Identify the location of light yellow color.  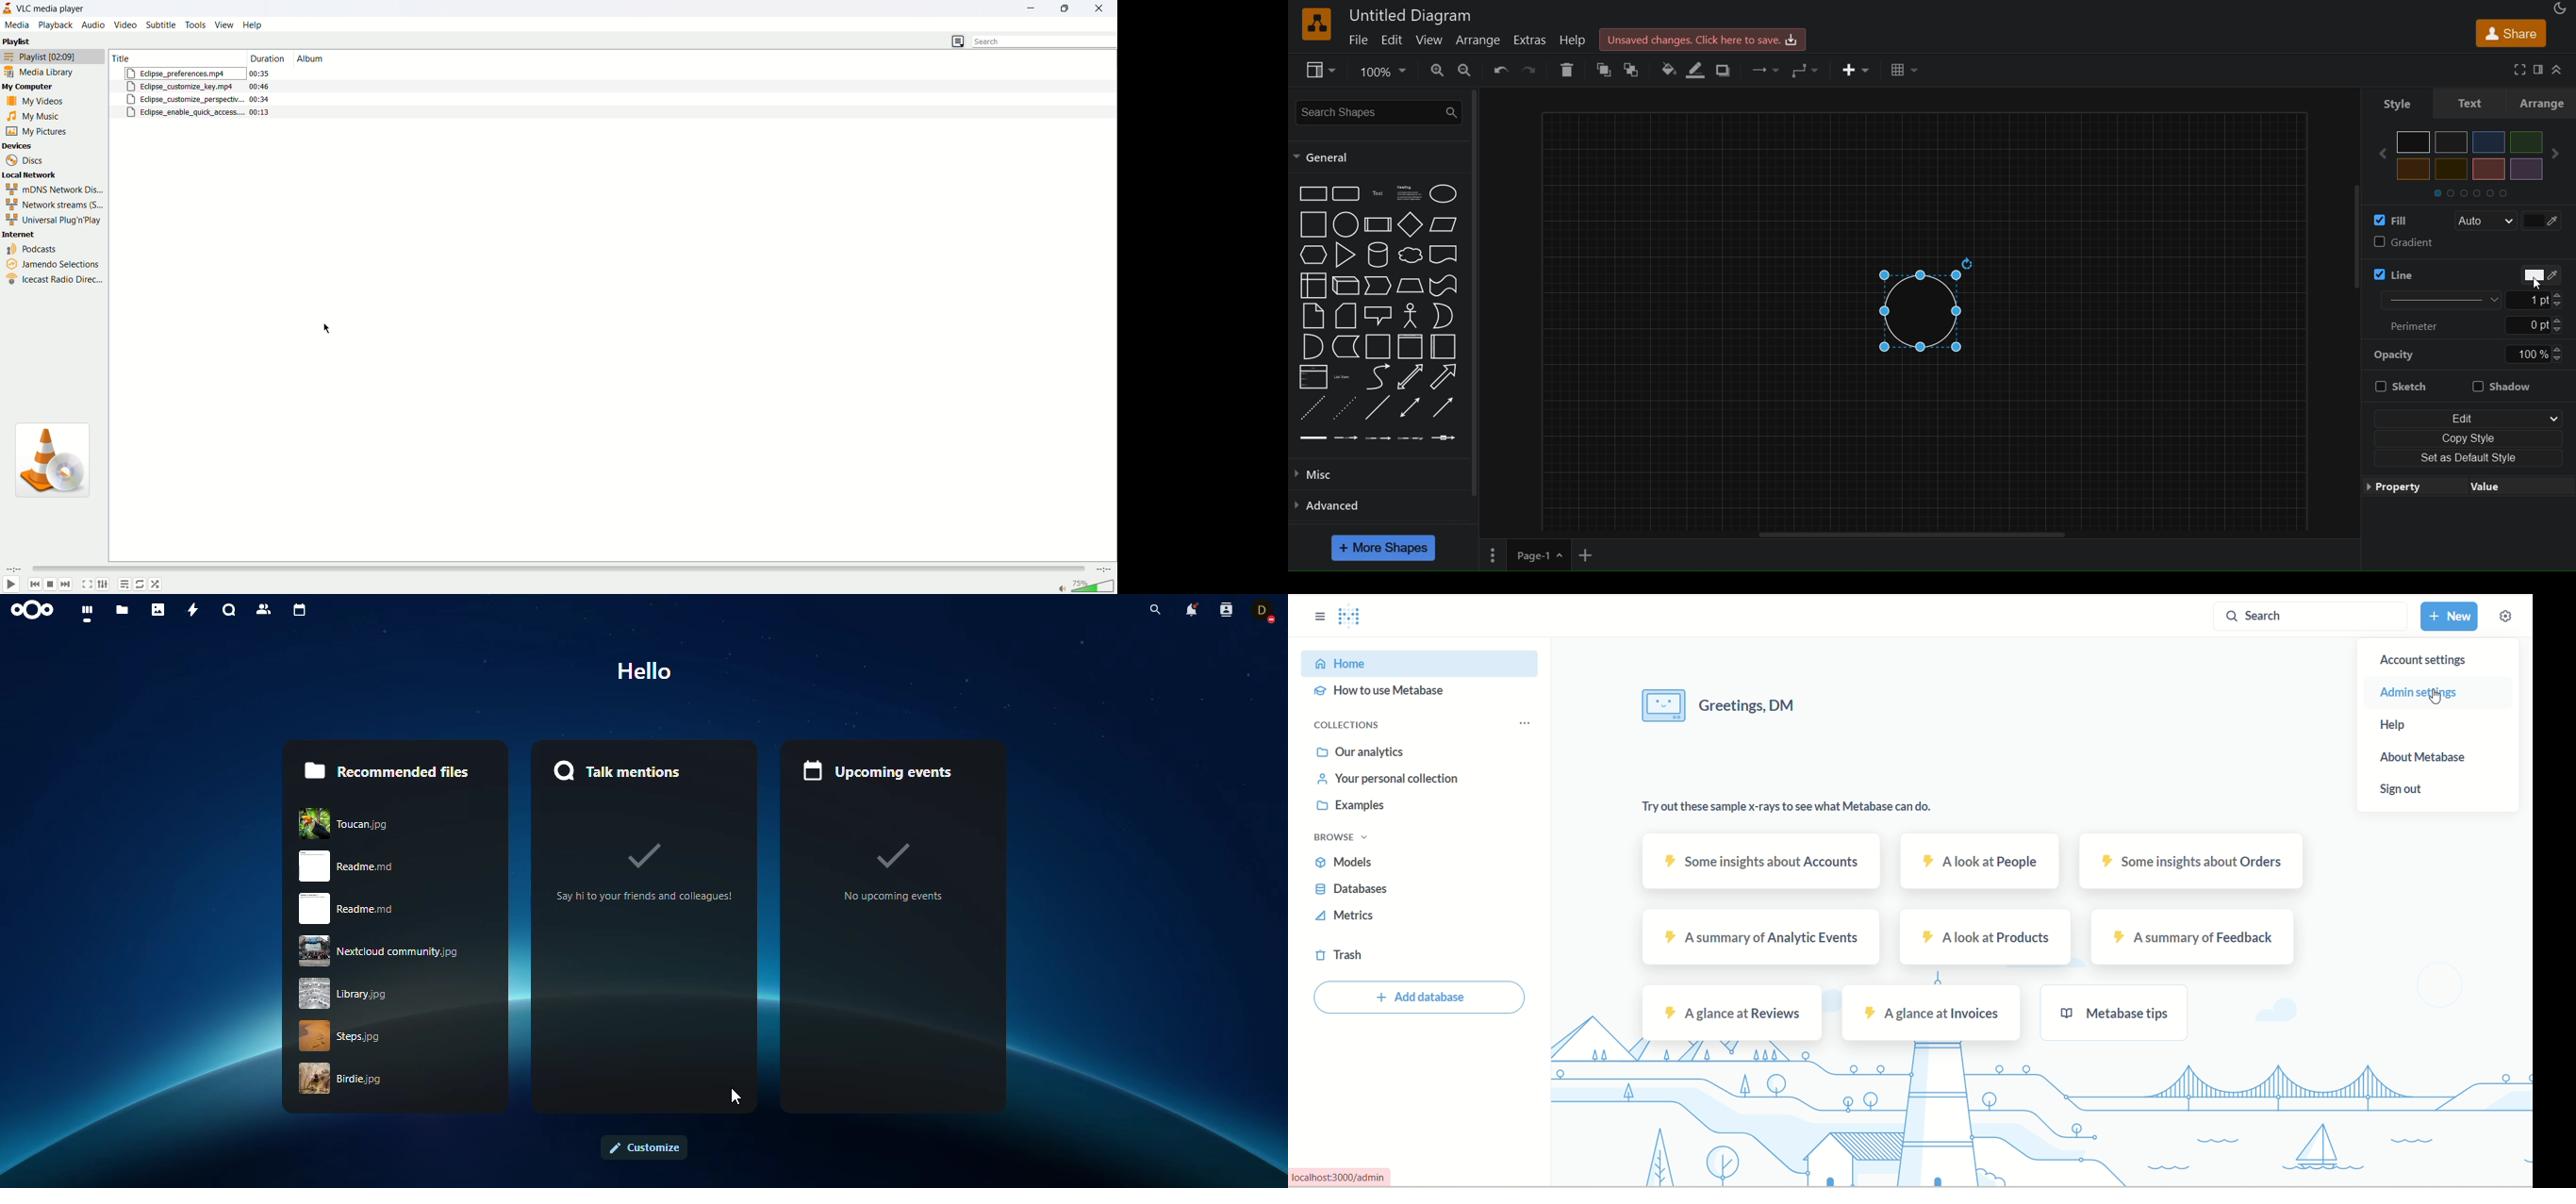
(2451, 169).